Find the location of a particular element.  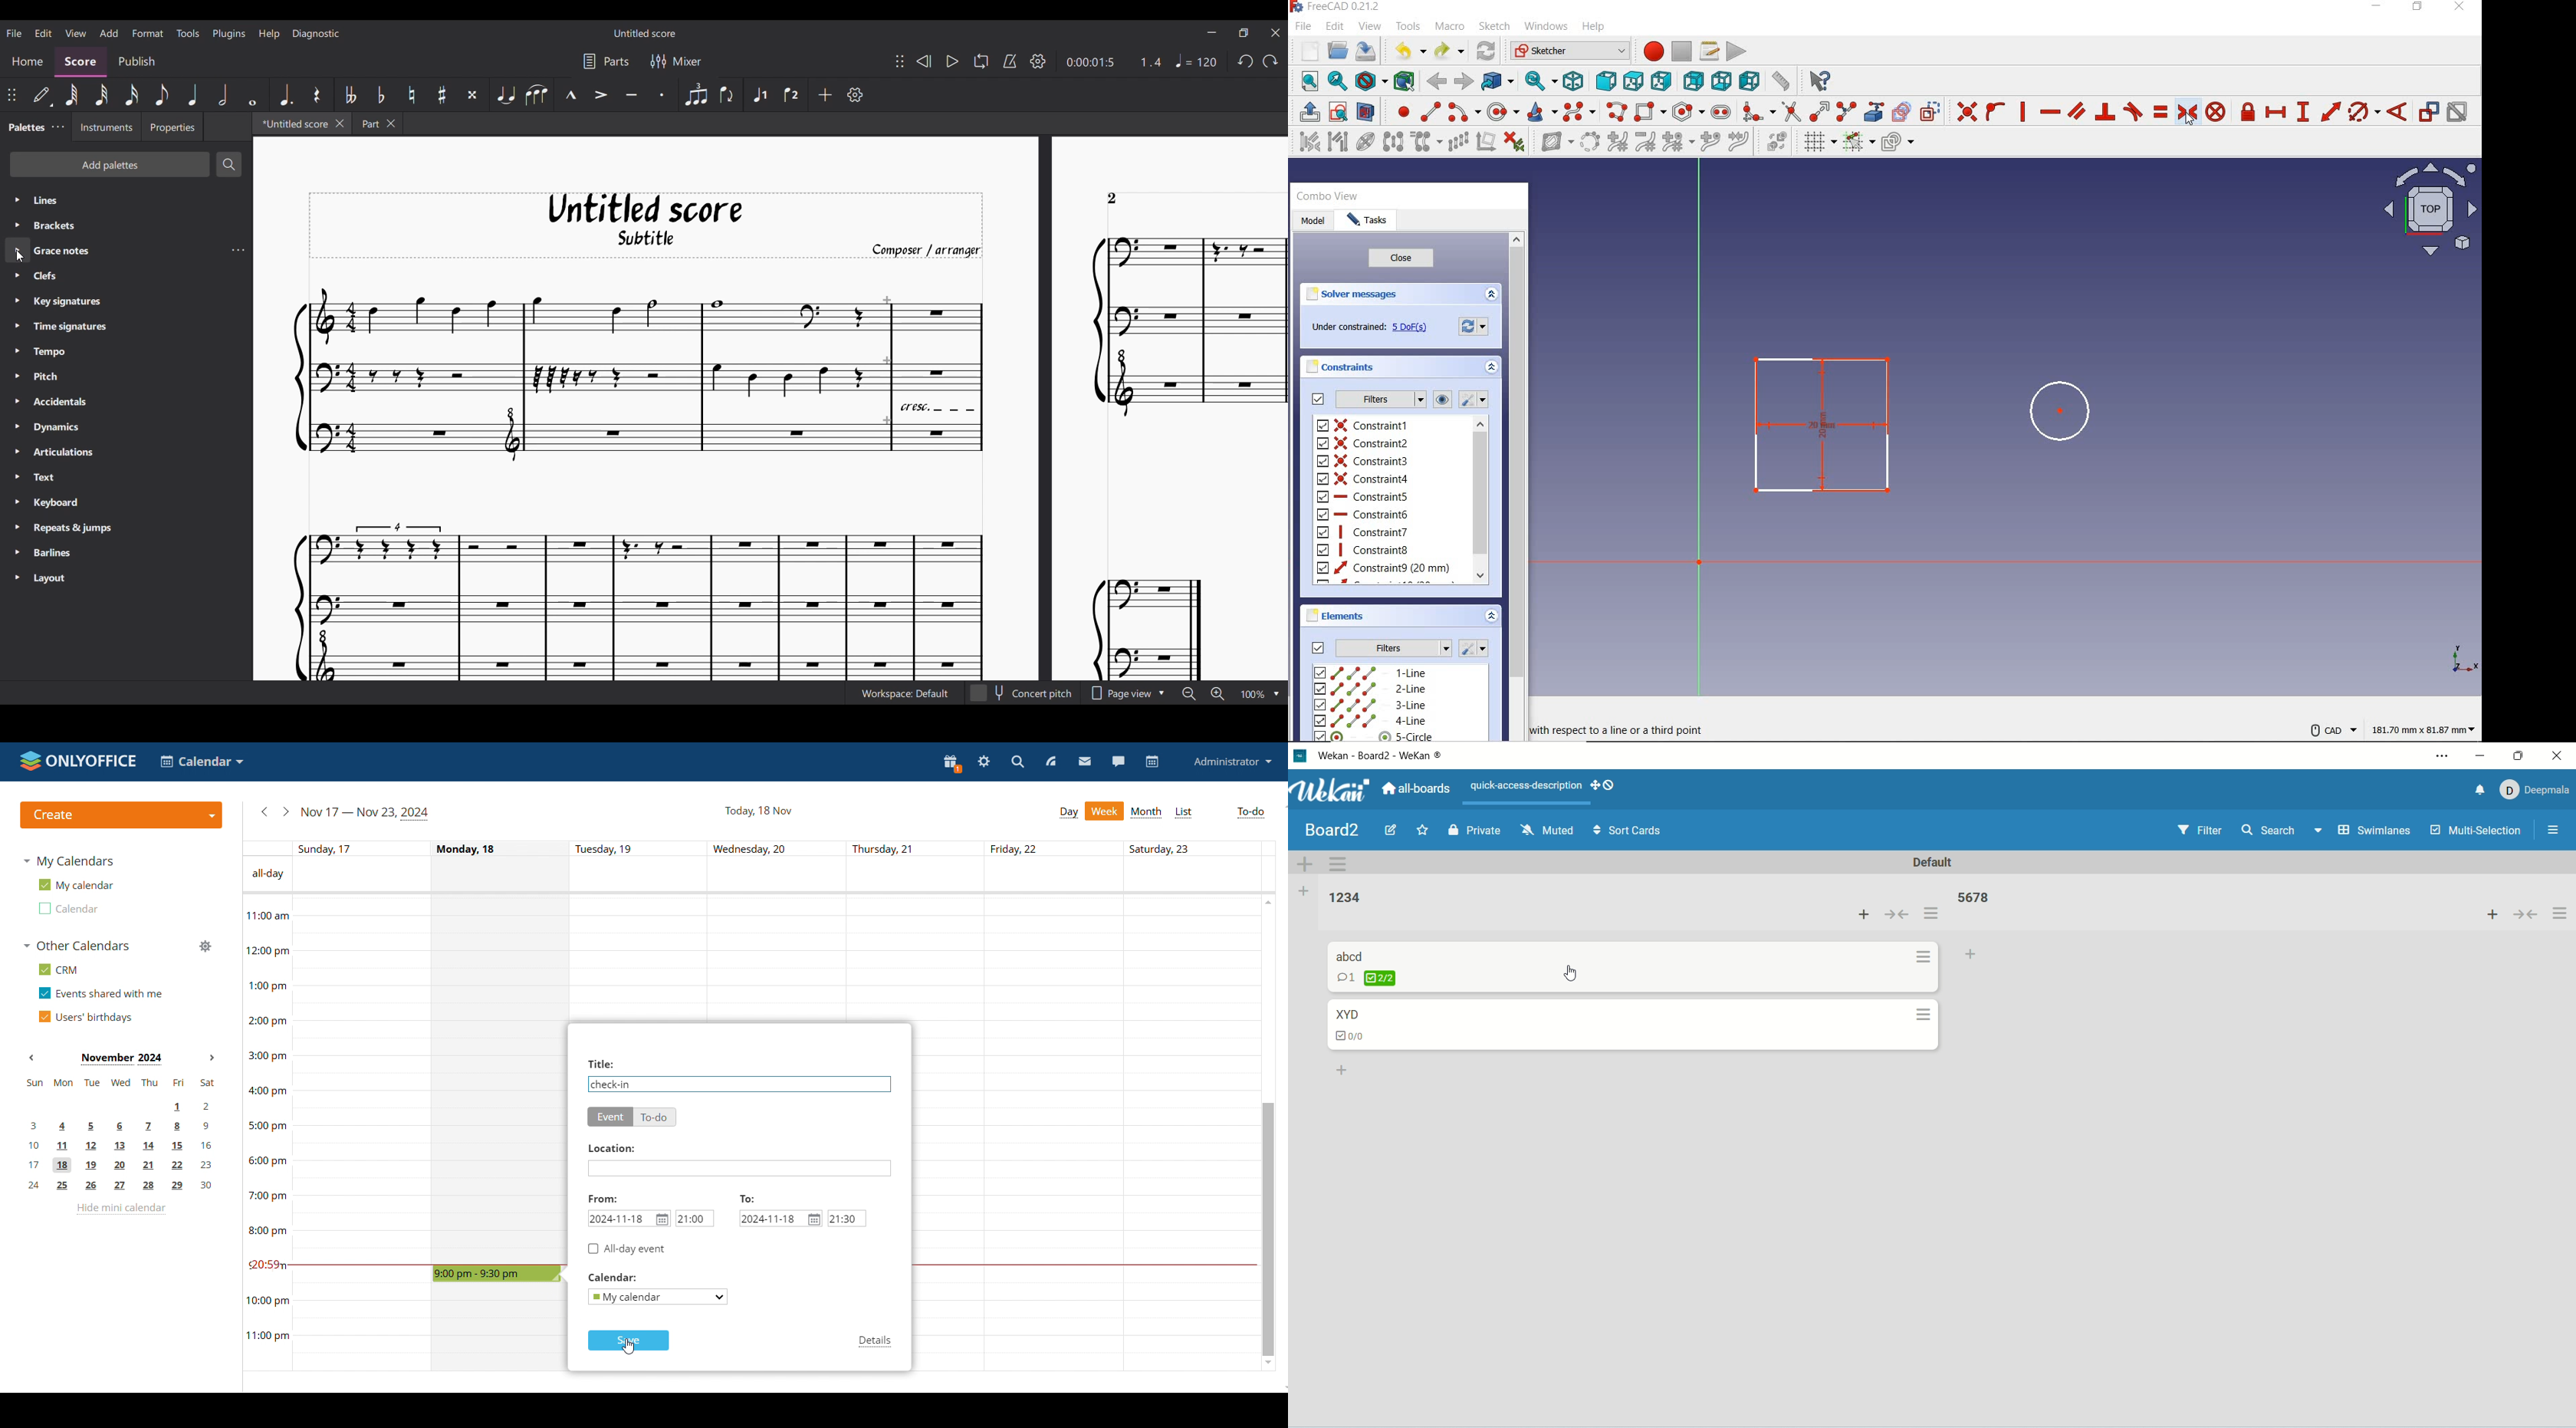

fit all is located at coordinates (1305, 82).